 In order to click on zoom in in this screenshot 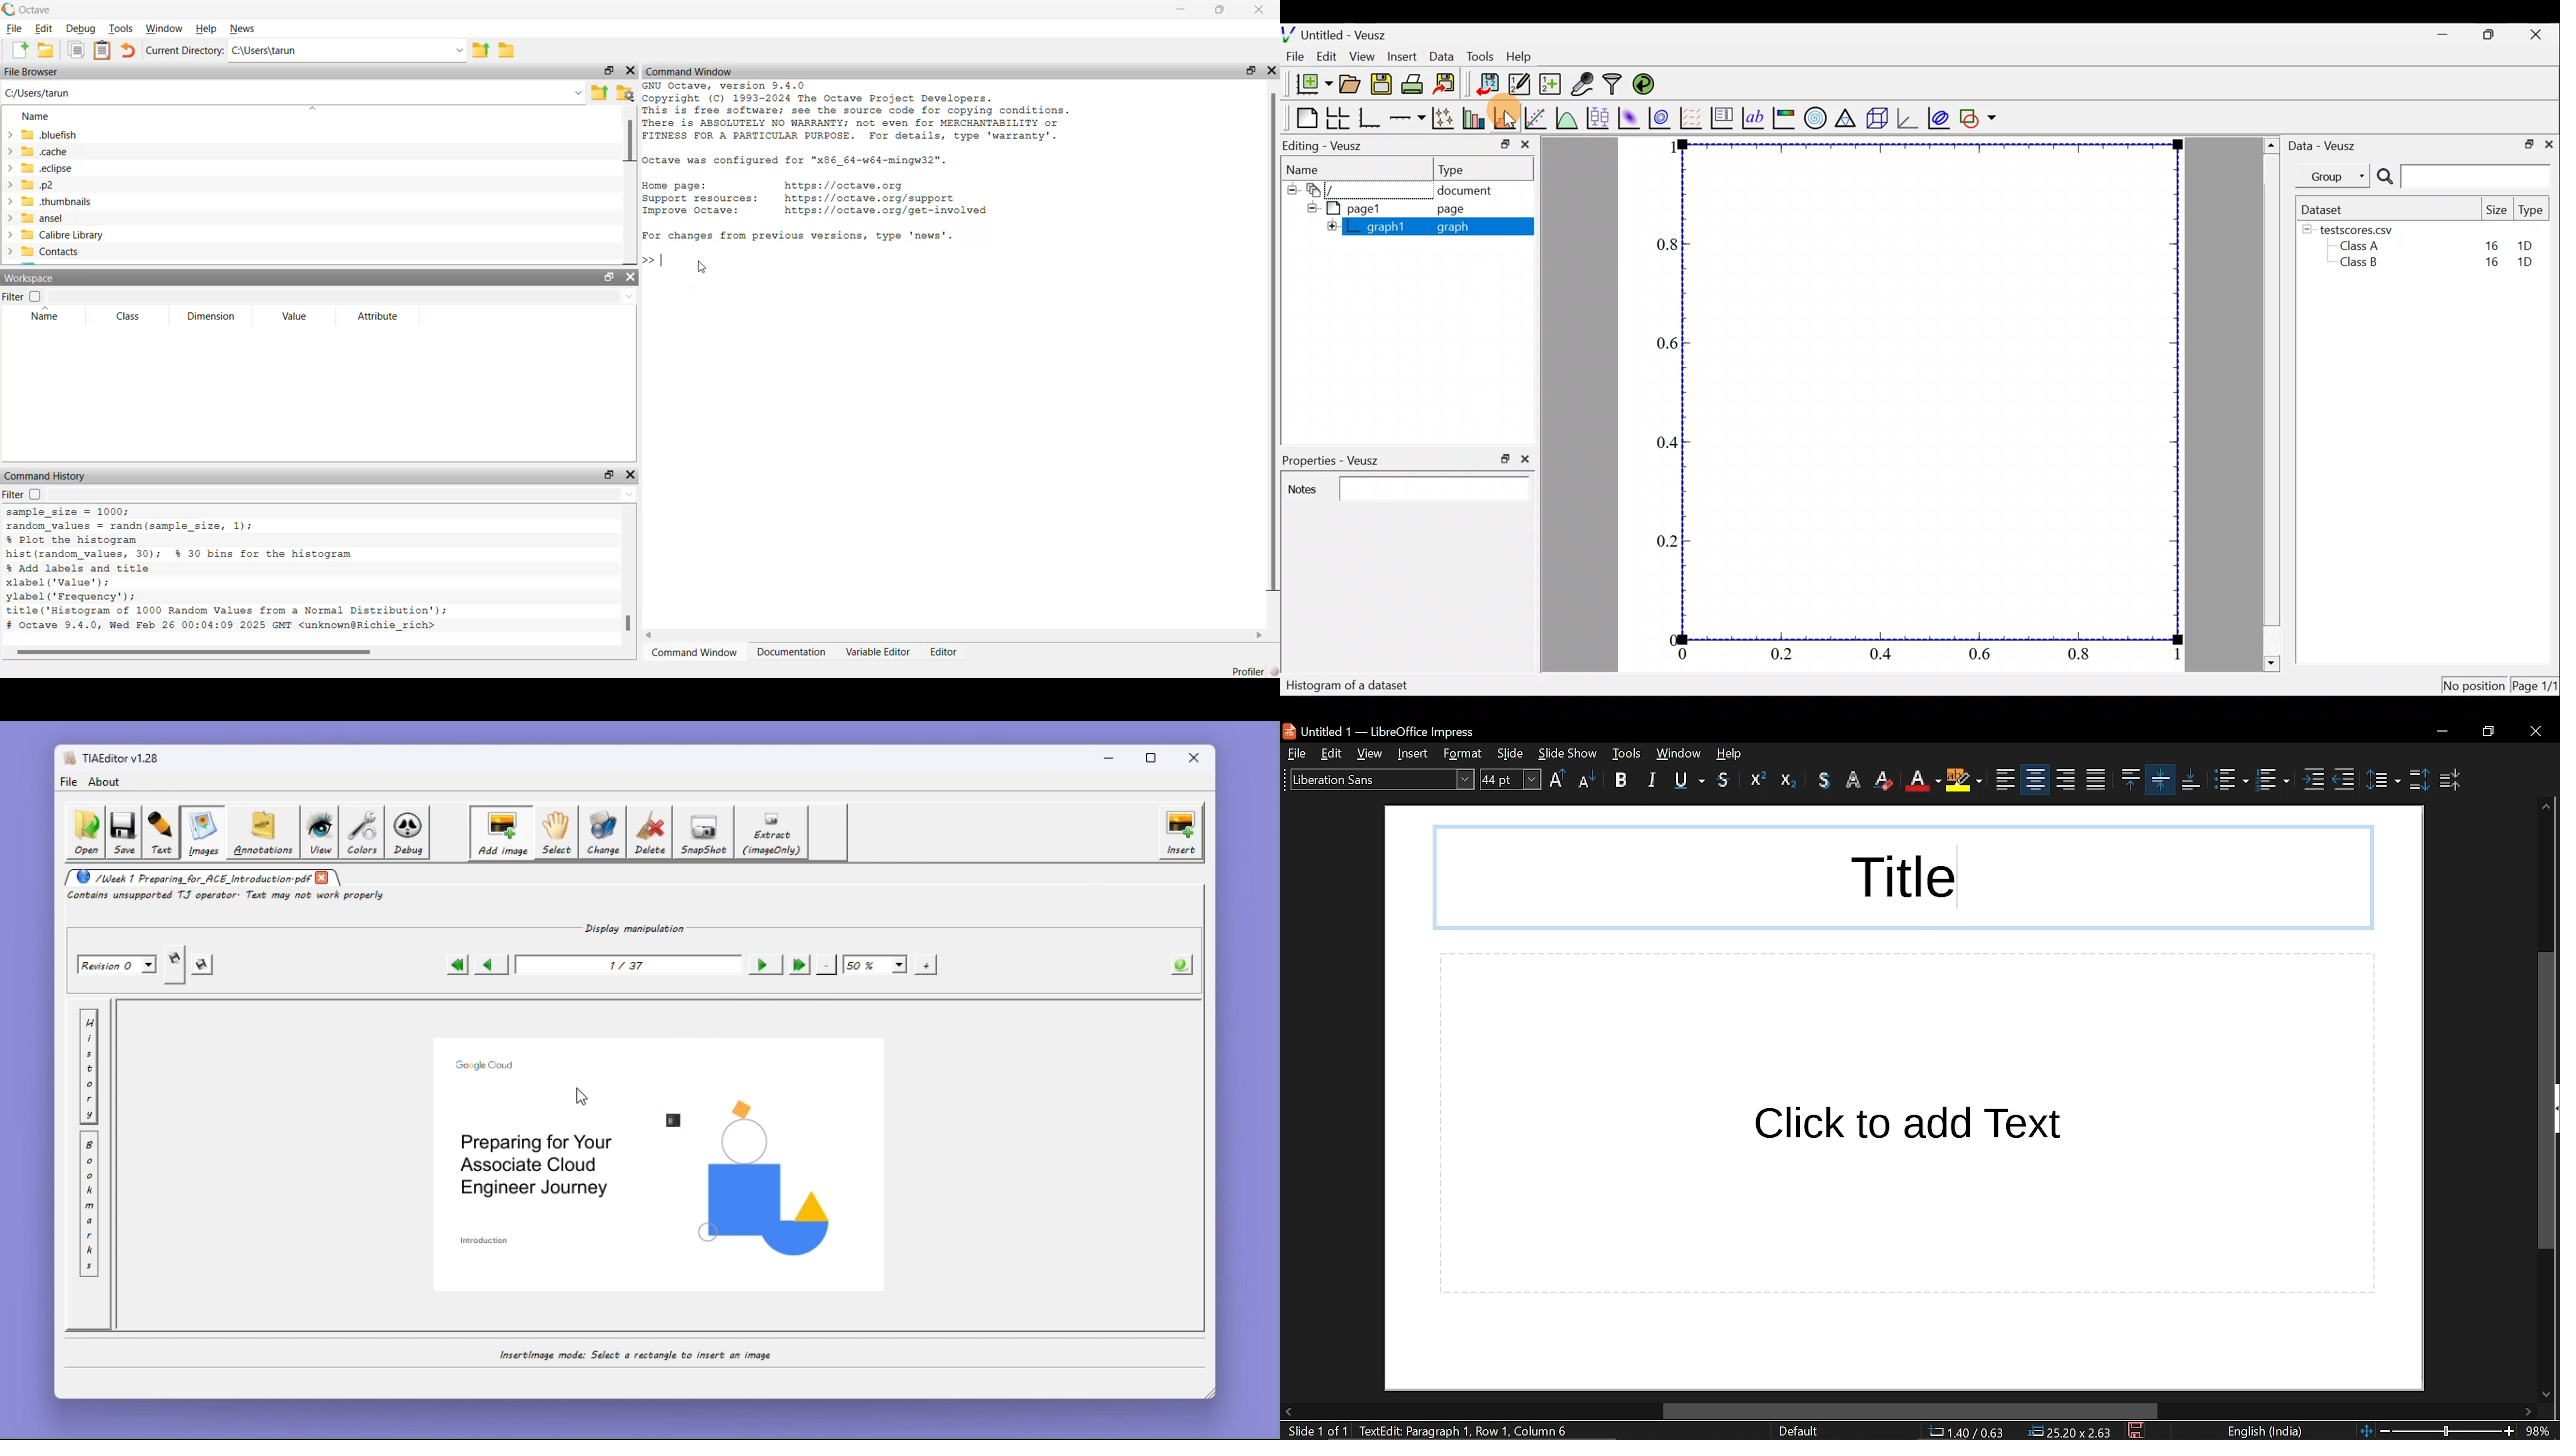, I will do `click(2509, 1432)`.